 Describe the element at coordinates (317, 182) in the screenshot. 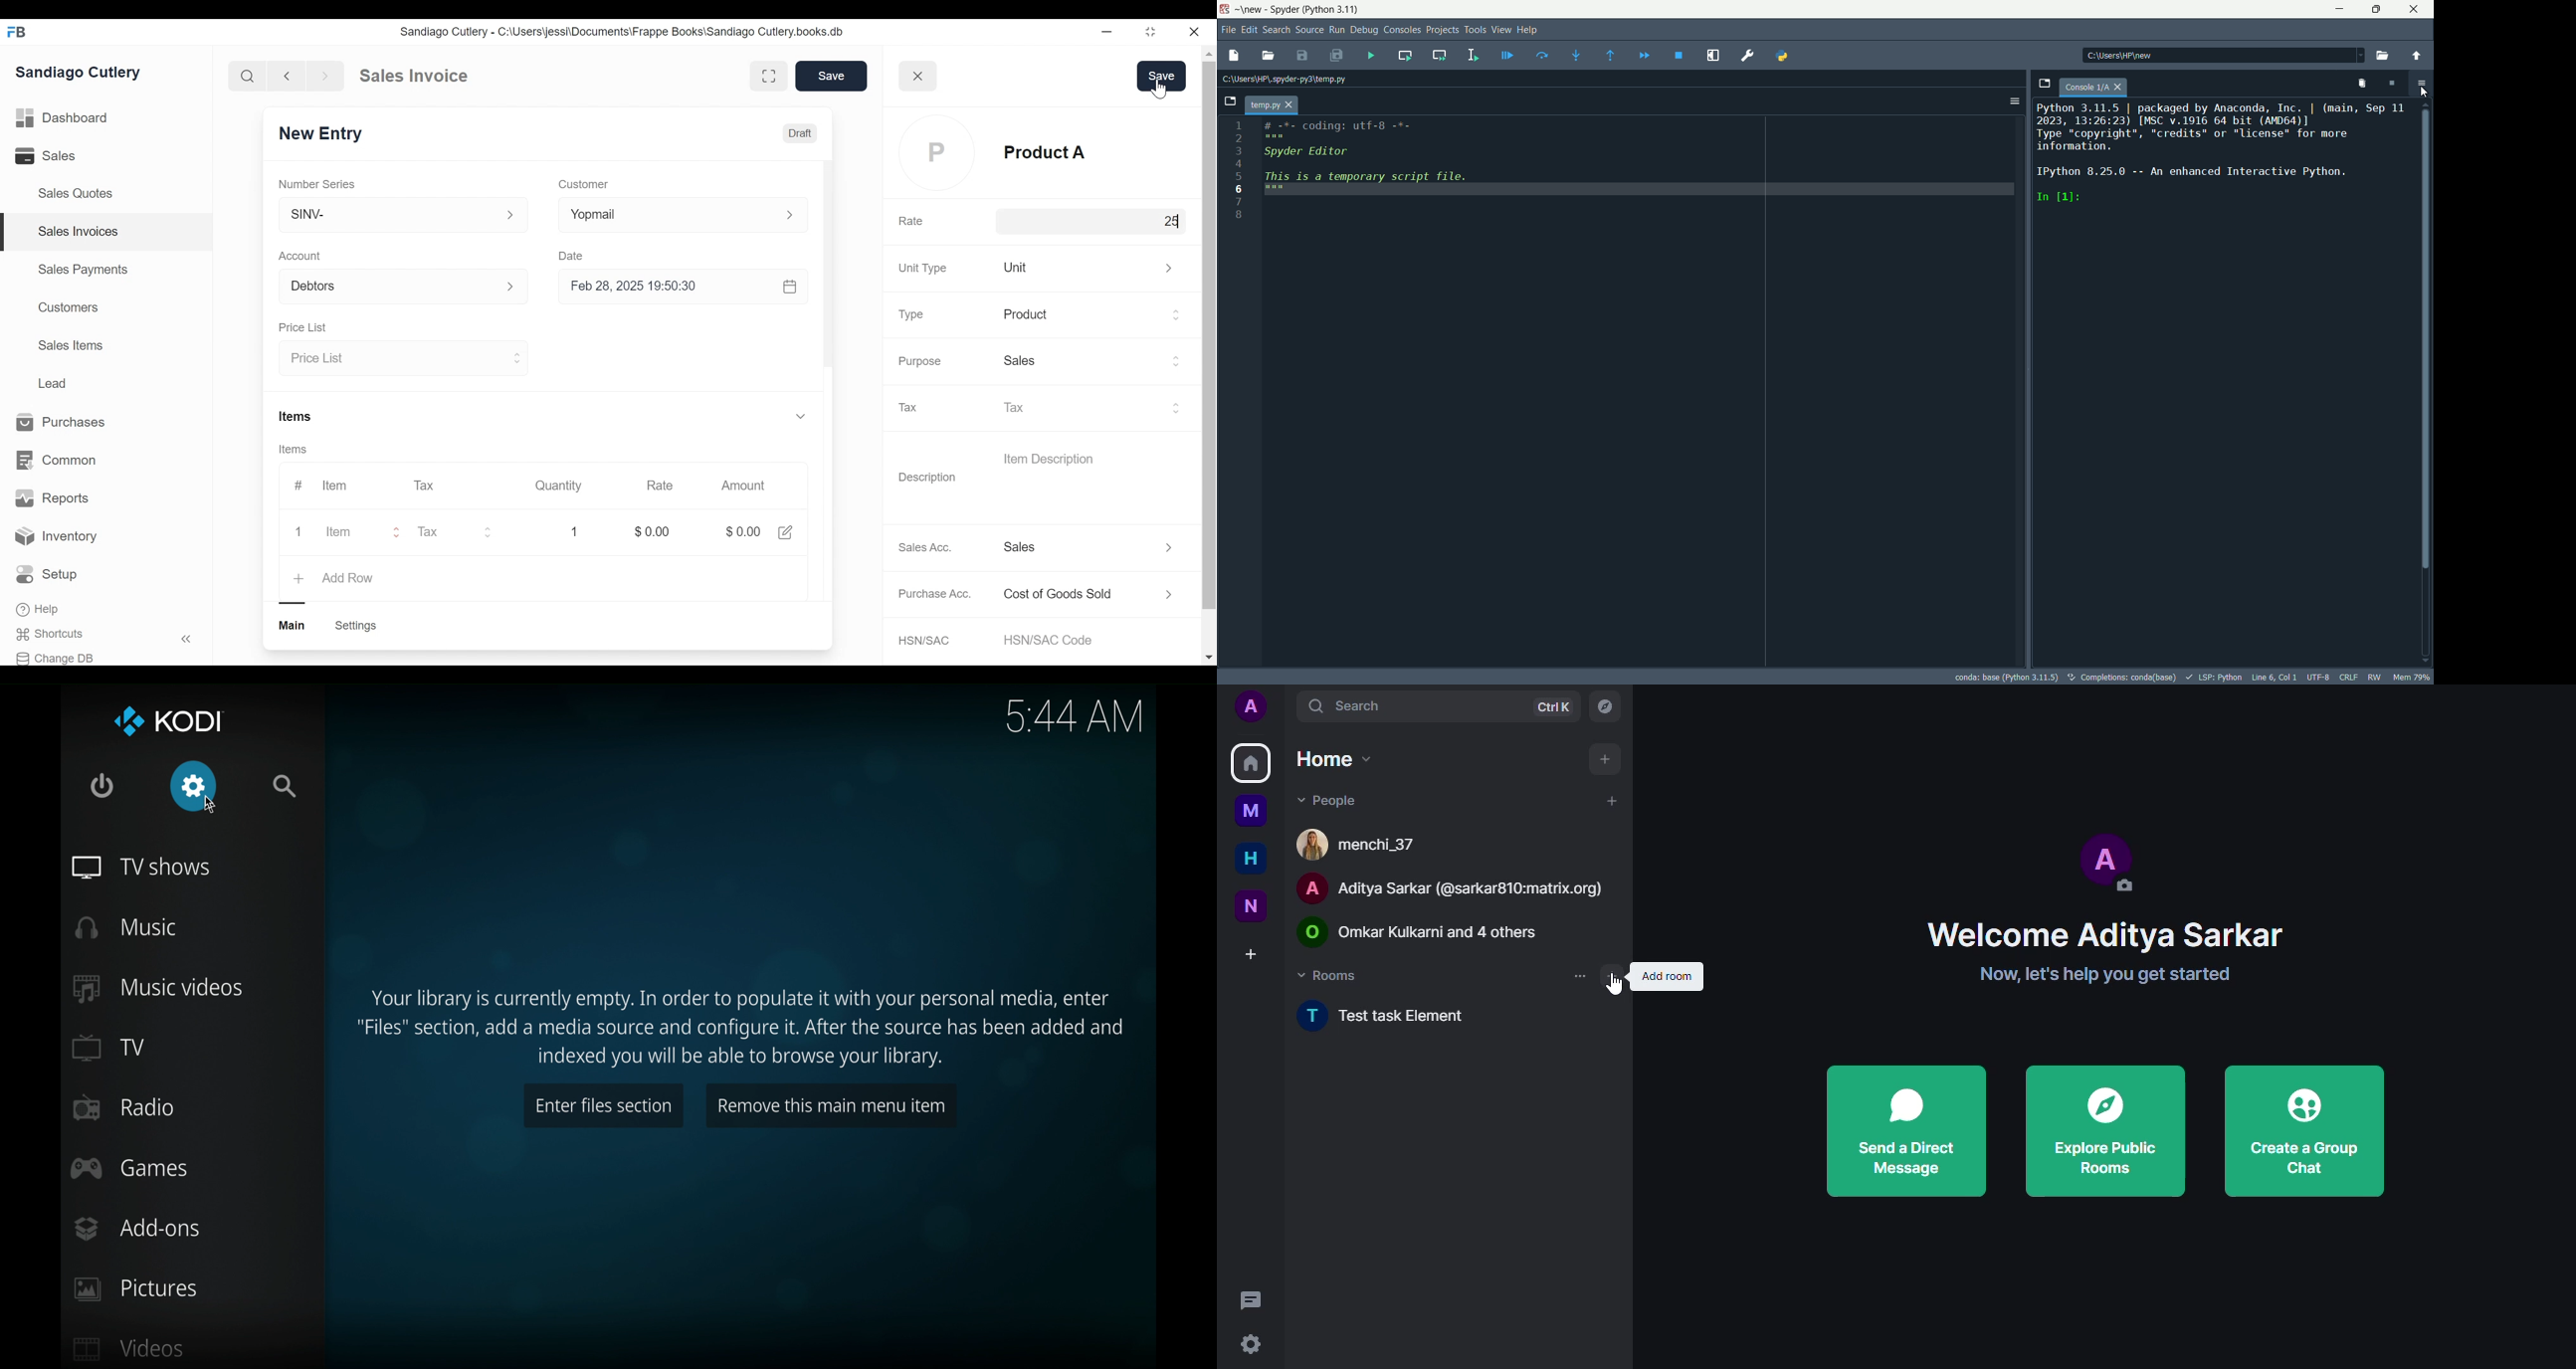

I see `Number Series` at that location.